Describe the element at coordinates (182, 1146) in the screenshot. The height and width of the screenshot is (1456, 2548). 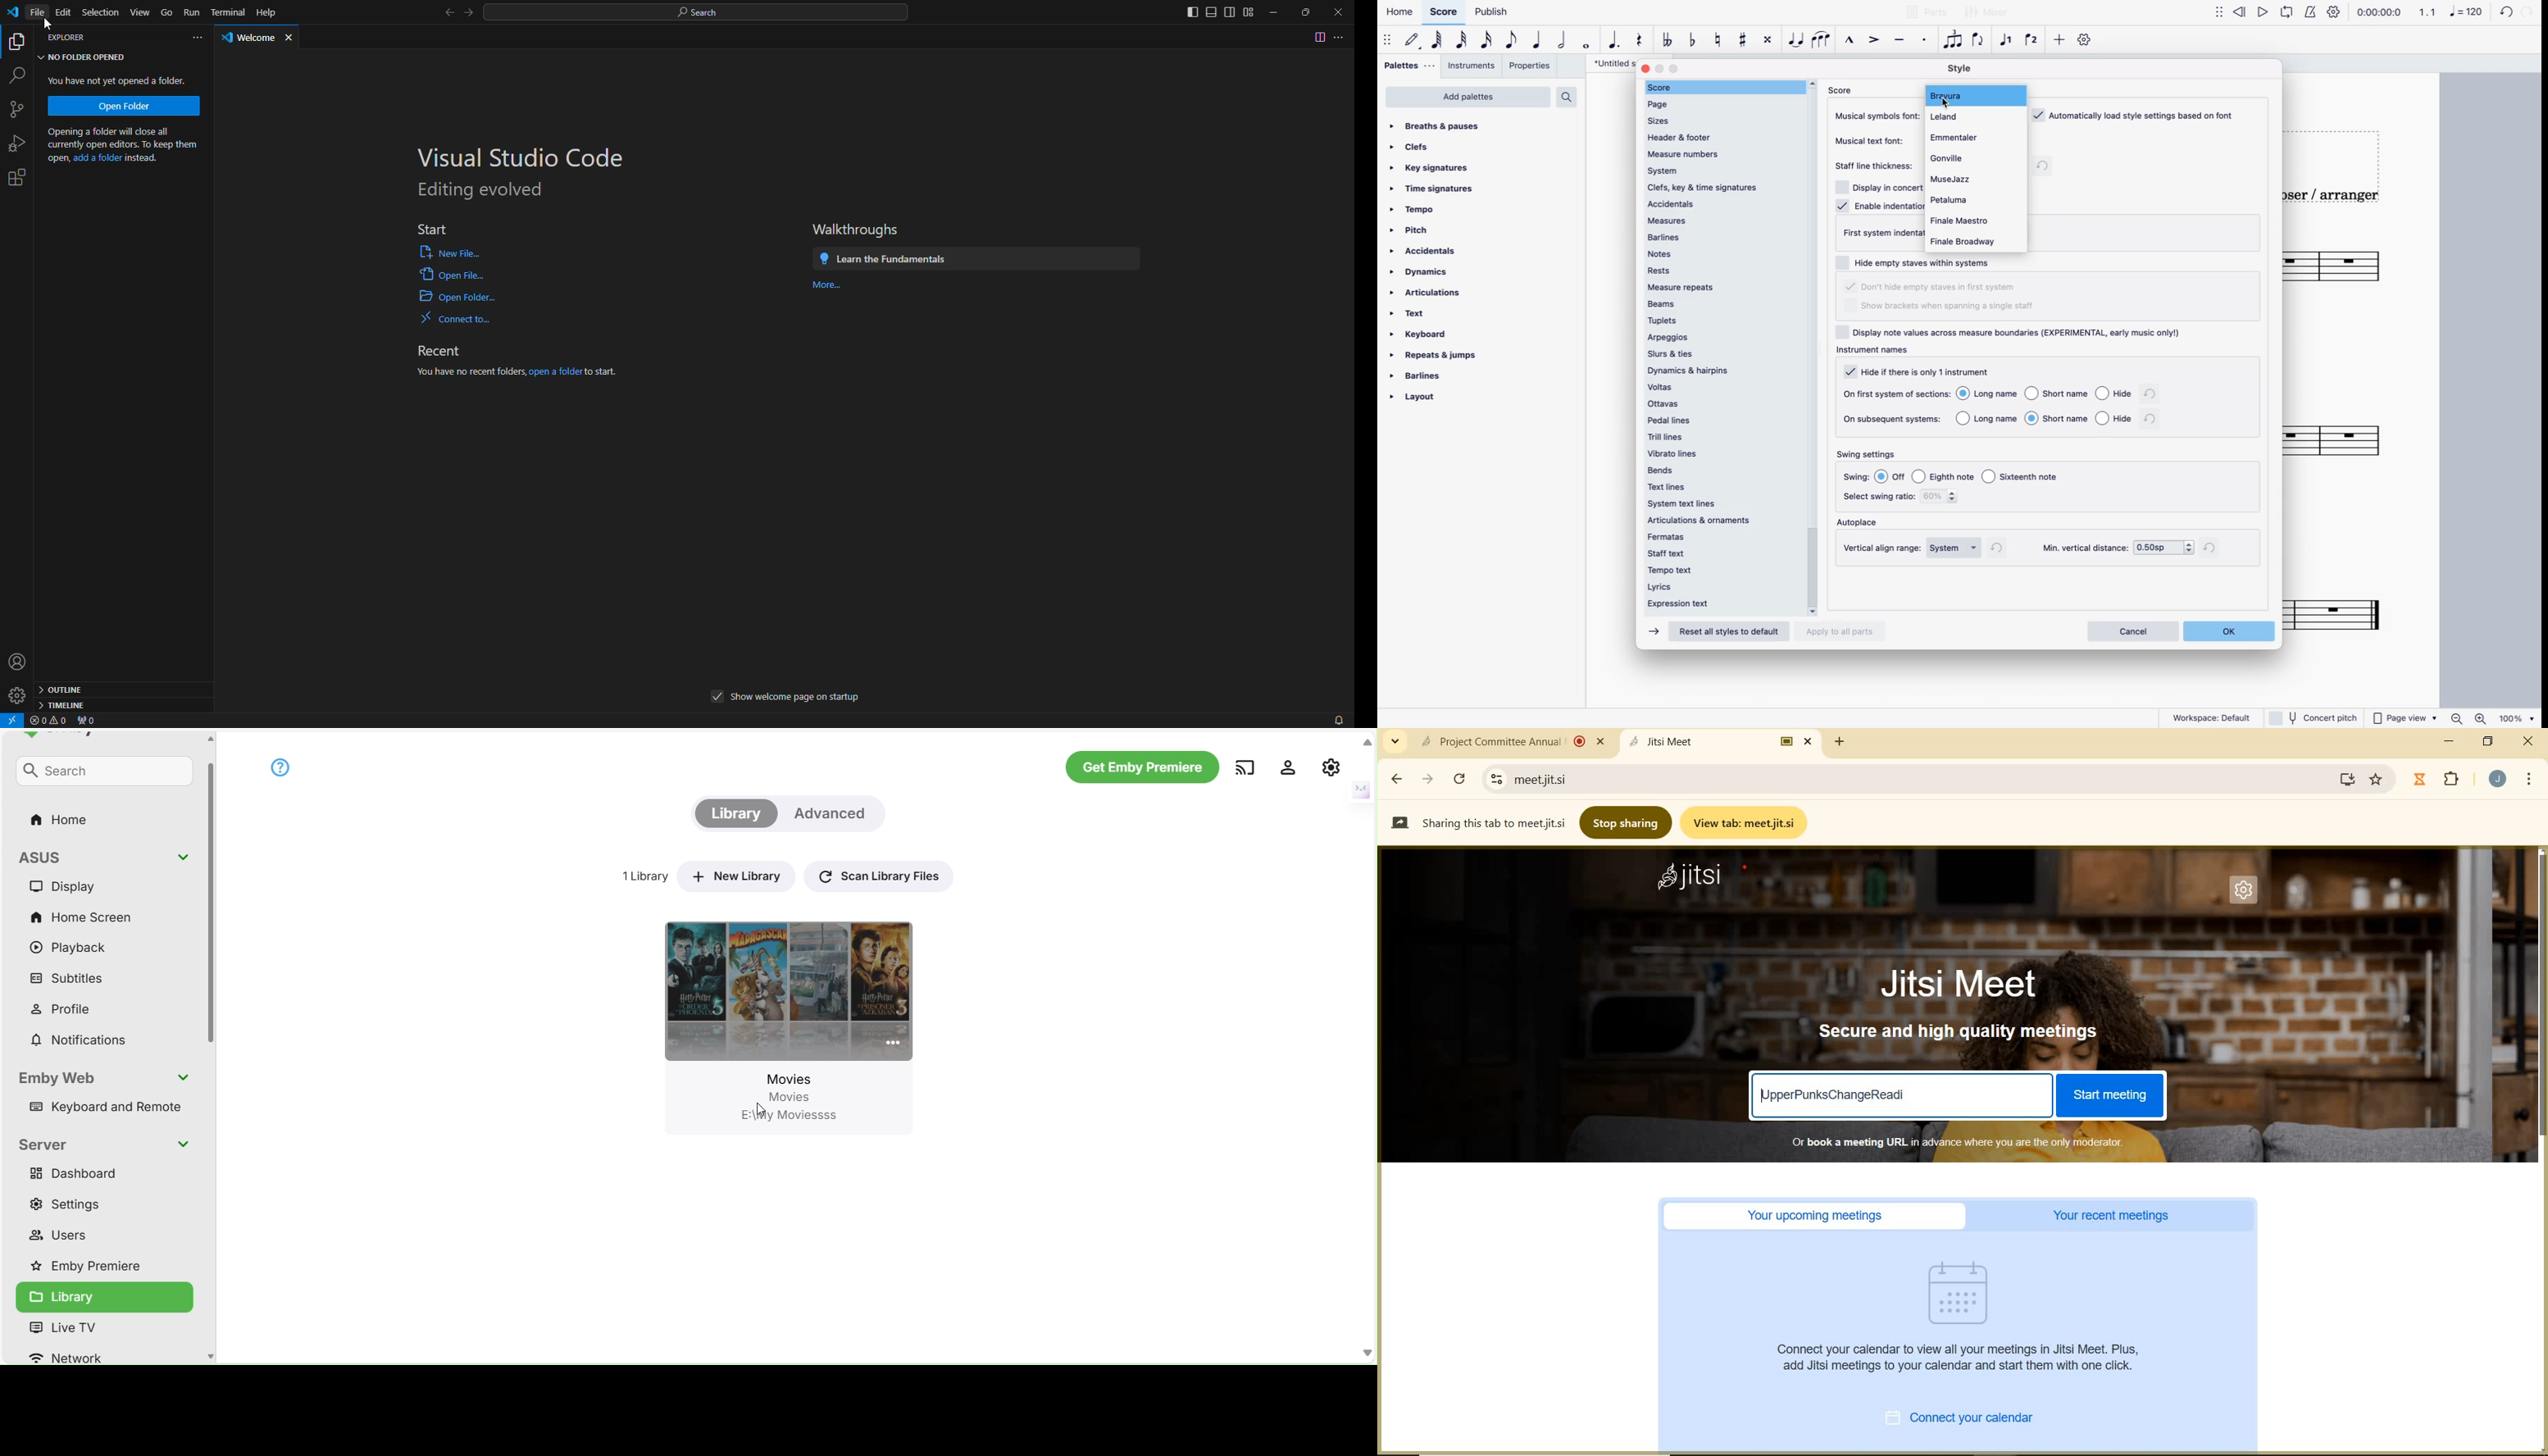
I see `Collapse Section` at that location.